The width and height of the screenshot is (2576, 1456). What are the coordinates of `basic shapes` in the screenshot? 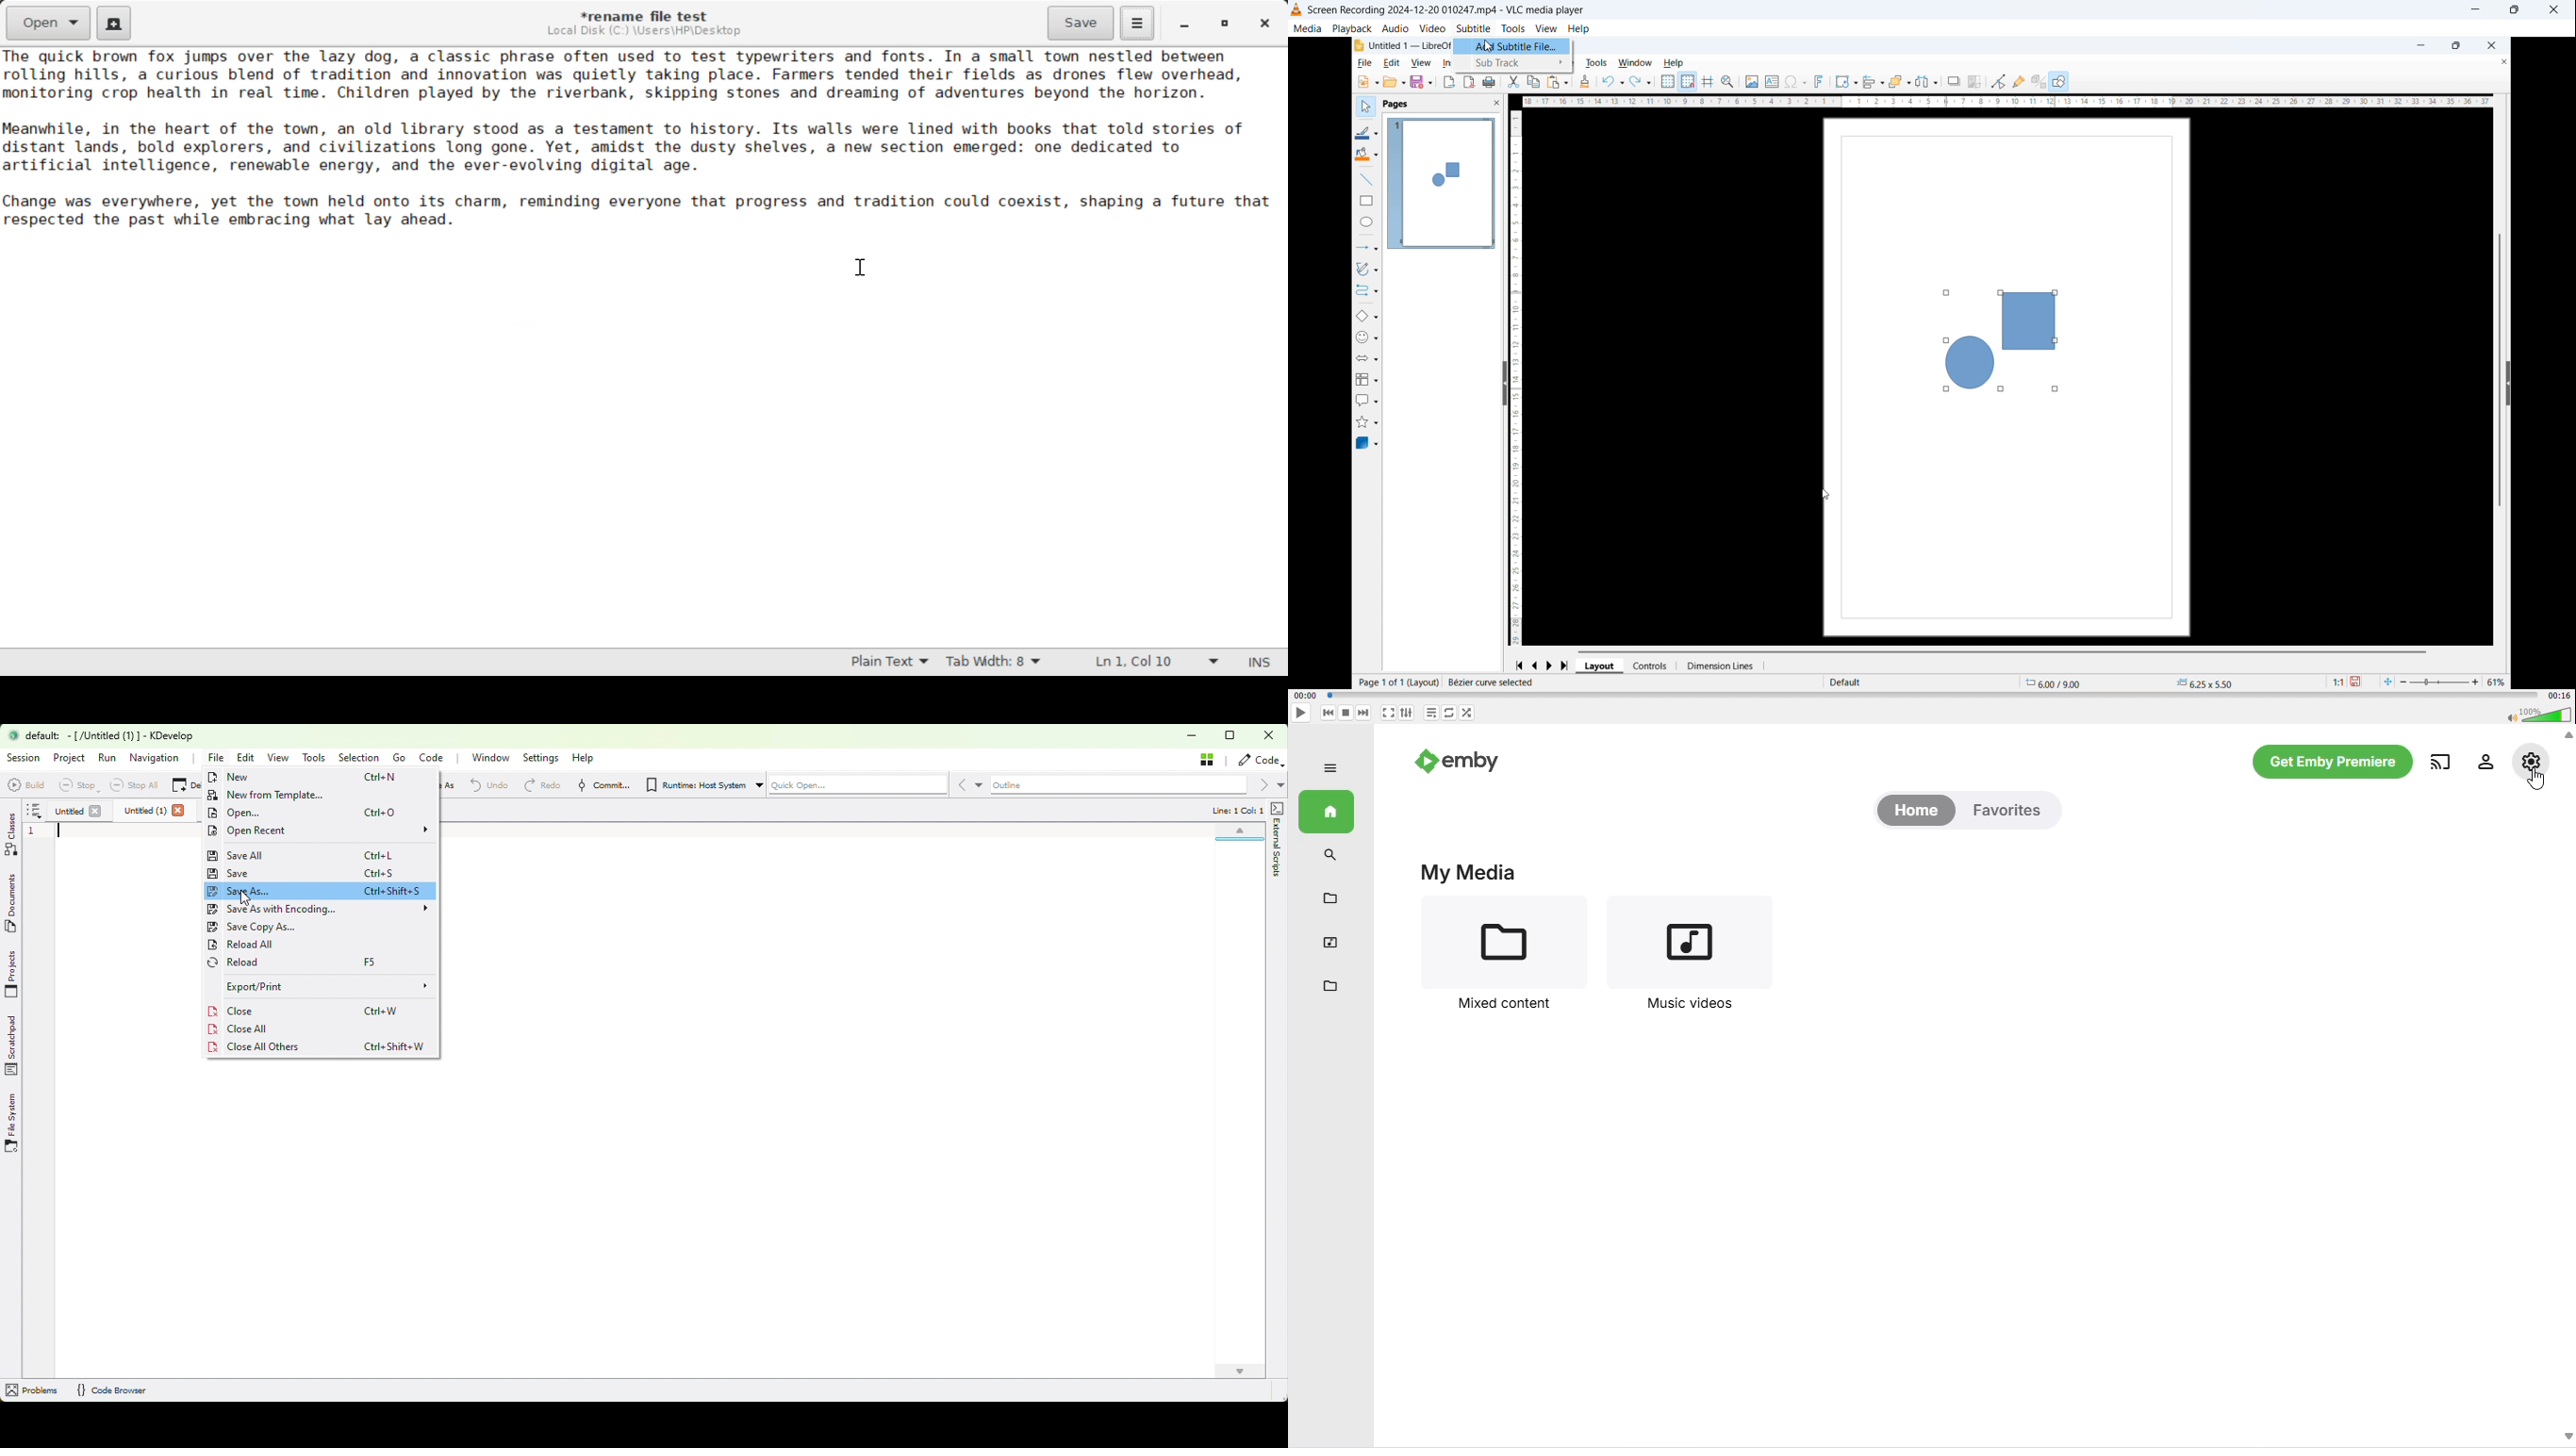 It's located at (1368, 317).